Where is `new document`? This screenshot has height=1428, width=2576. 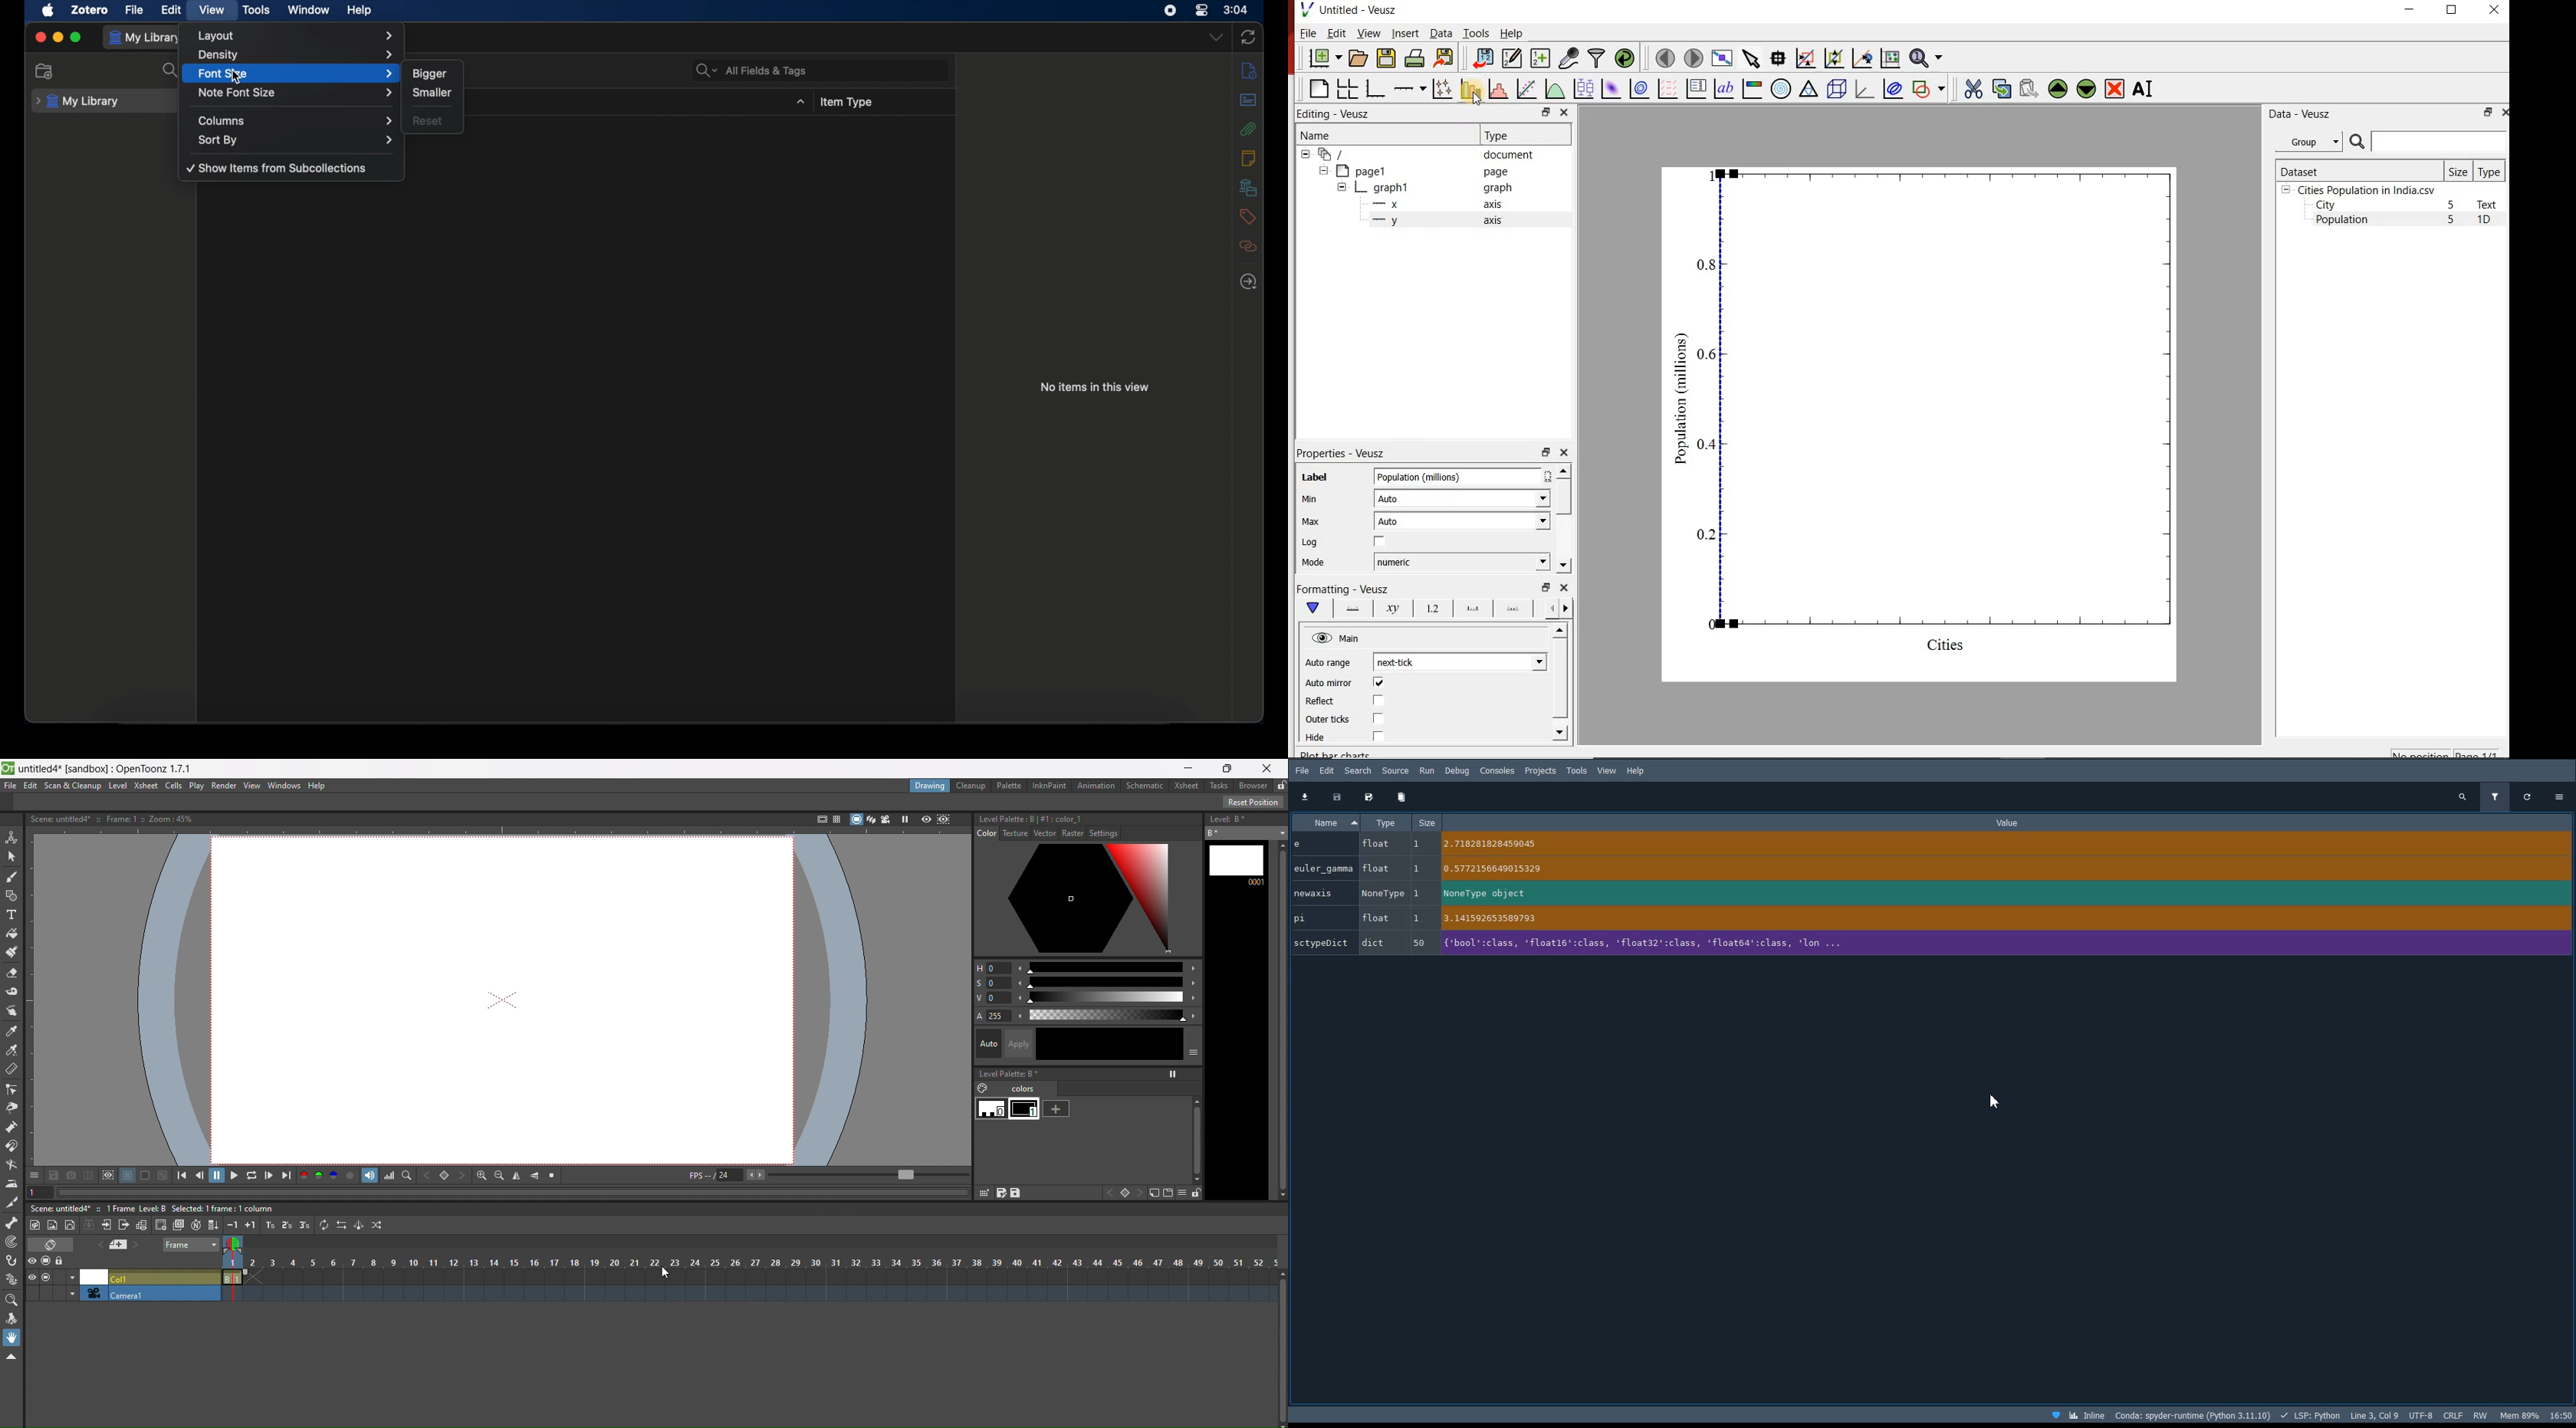
new document is located at coordinates (1322, 59).